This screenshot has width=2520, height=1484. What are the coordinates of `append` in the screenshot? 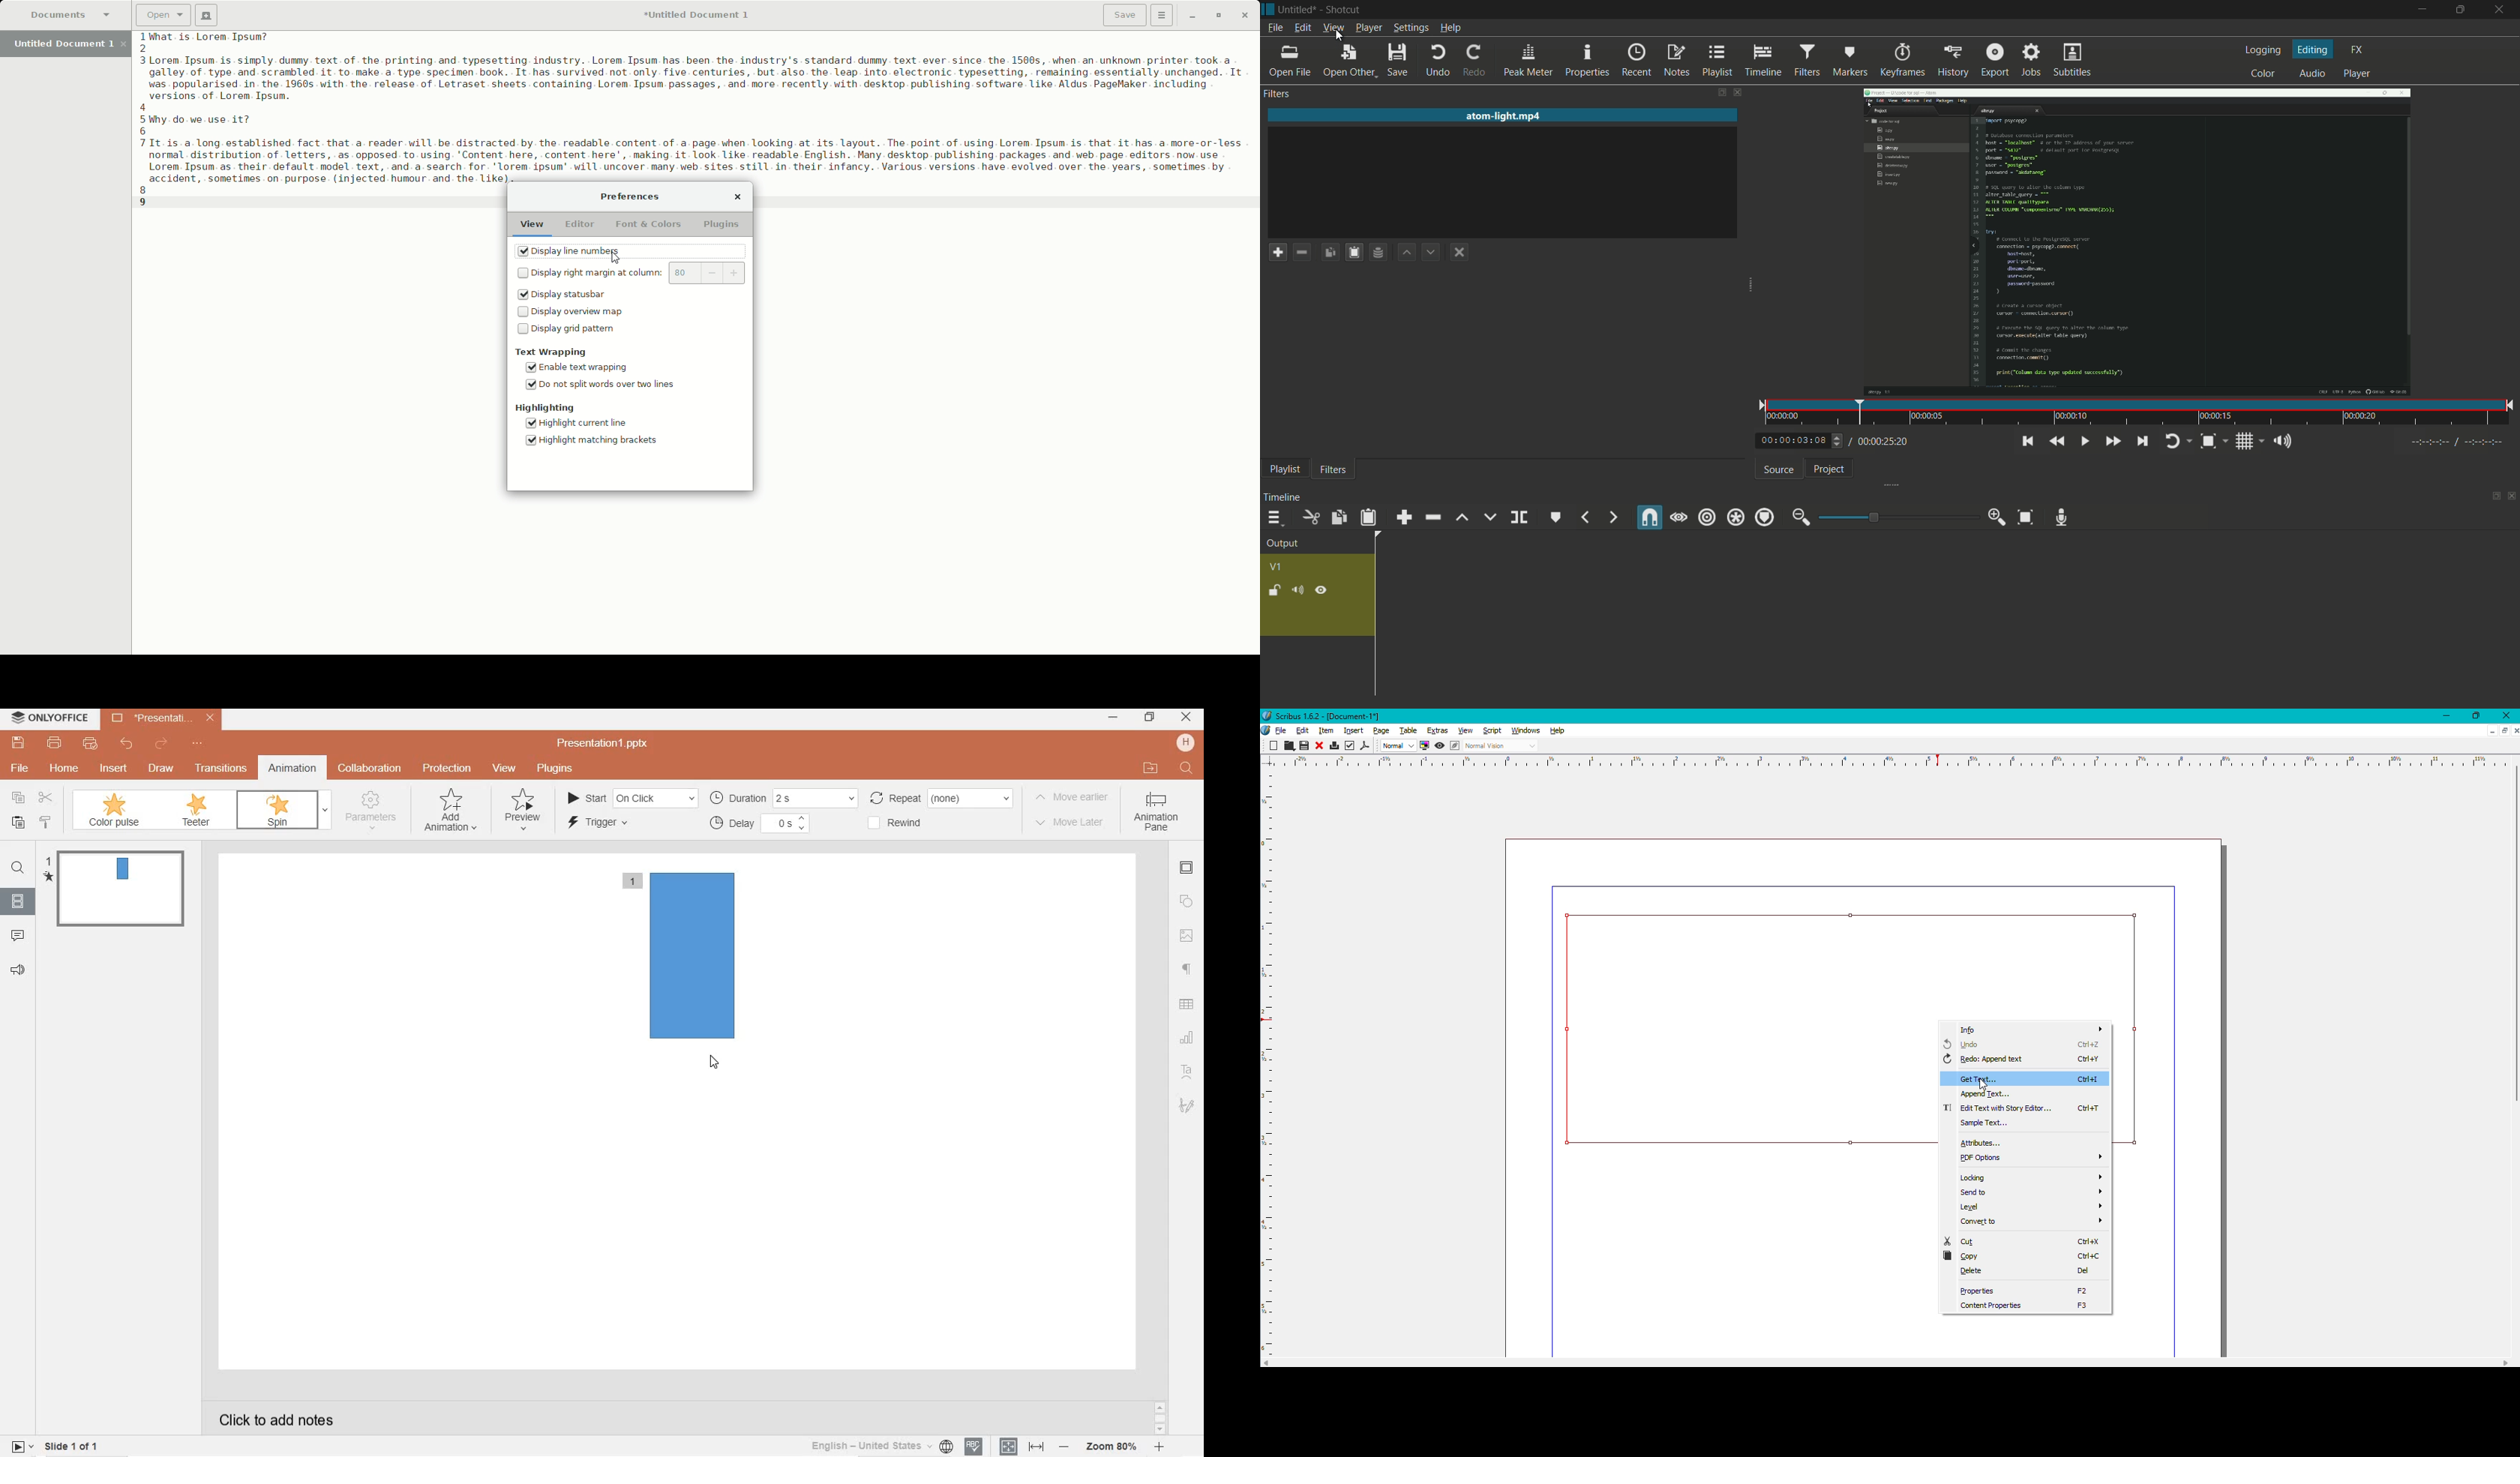 It's located at (1405, 516).